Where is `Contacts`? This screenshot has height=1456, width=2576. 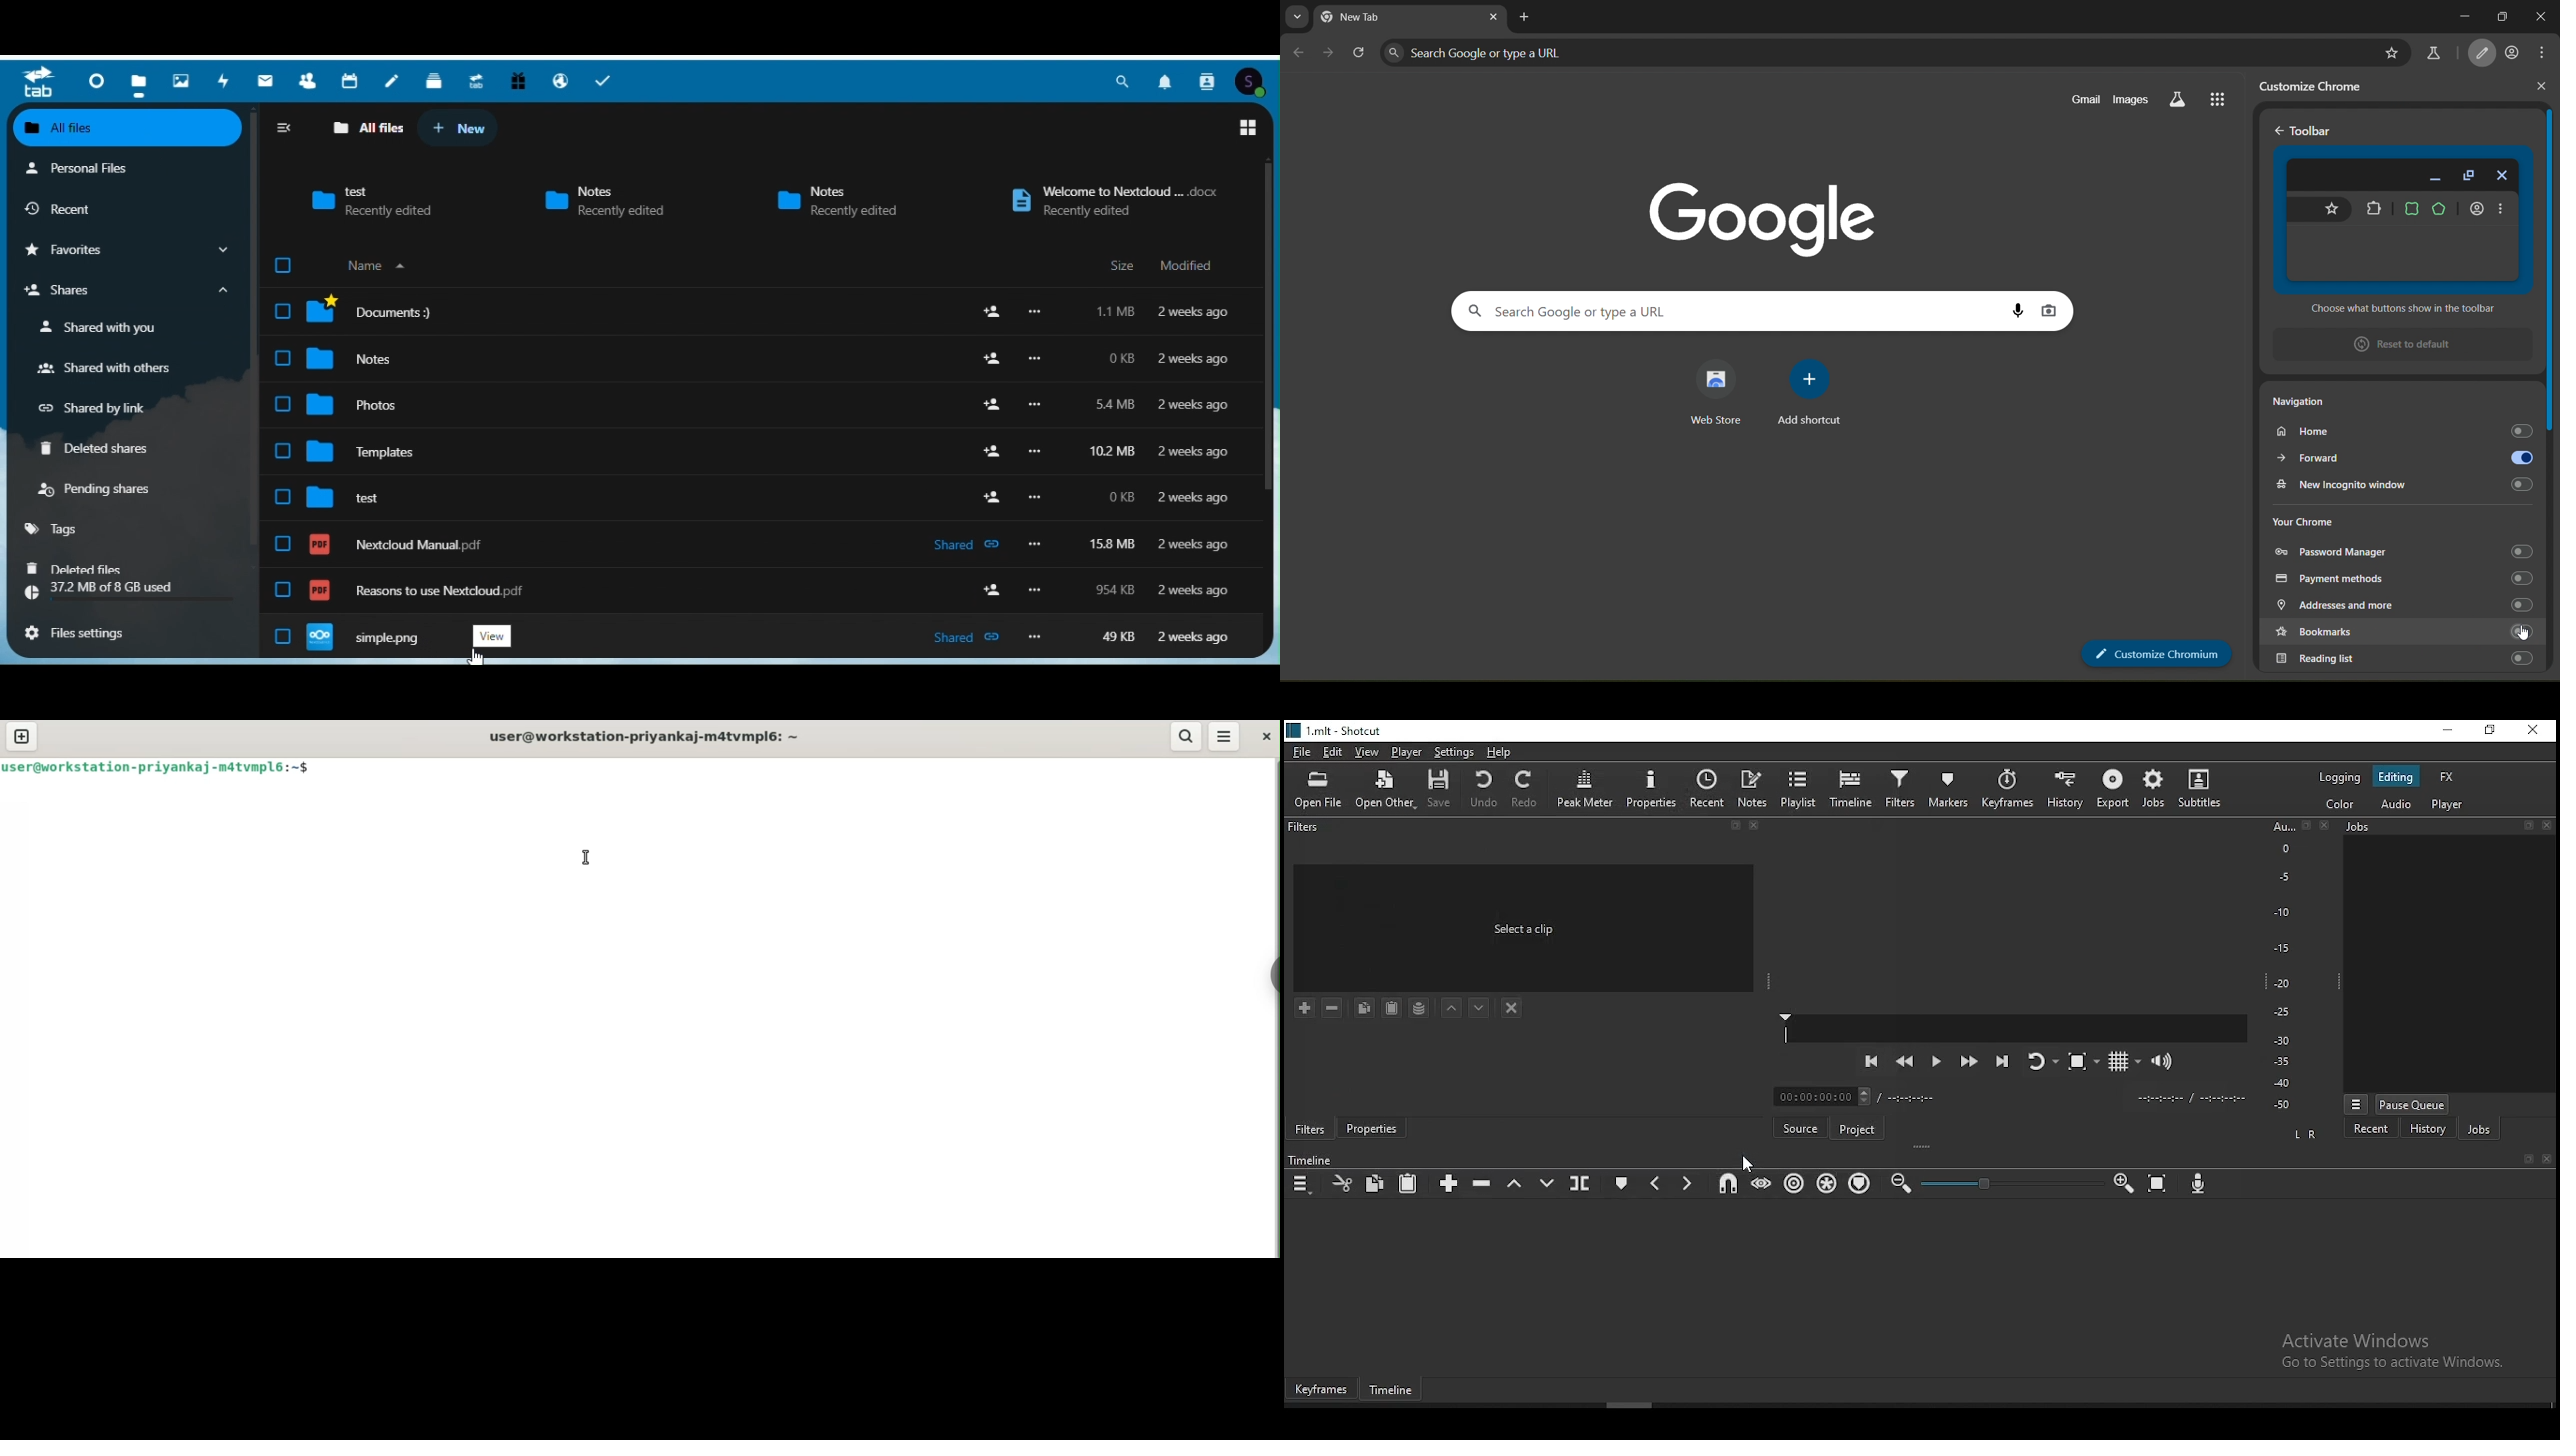 Contacts is located at coordinates (304, 80).